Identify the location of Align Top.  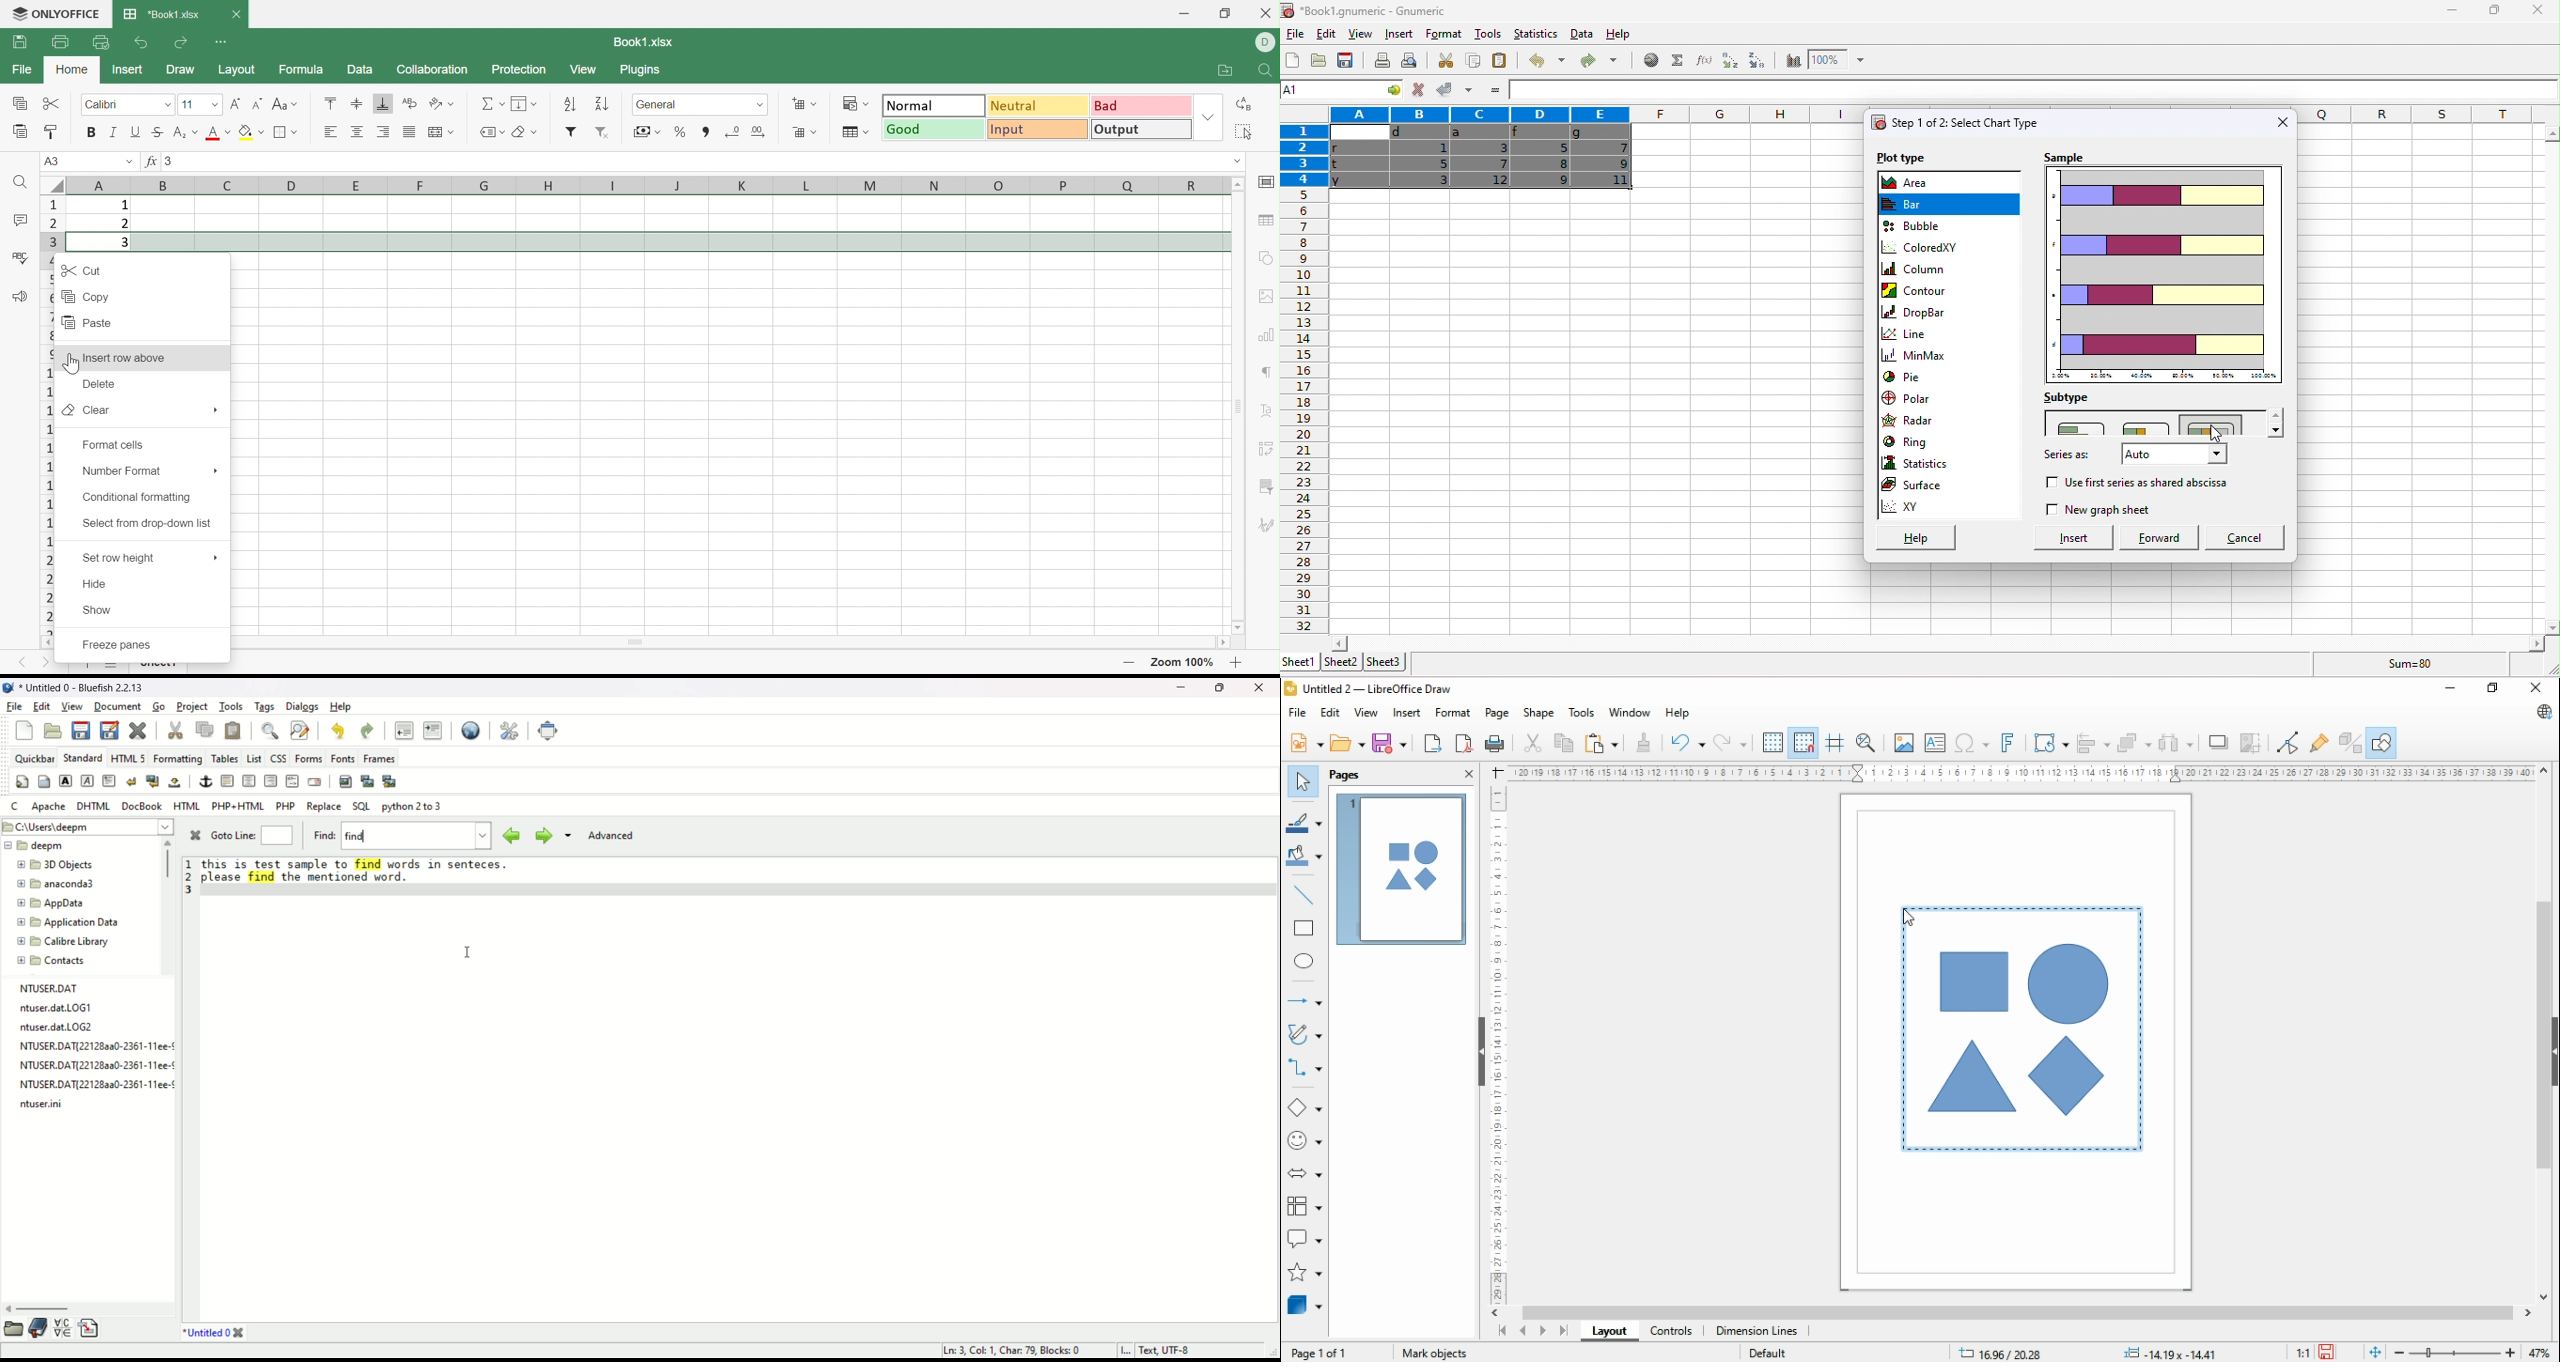
(329, 103).